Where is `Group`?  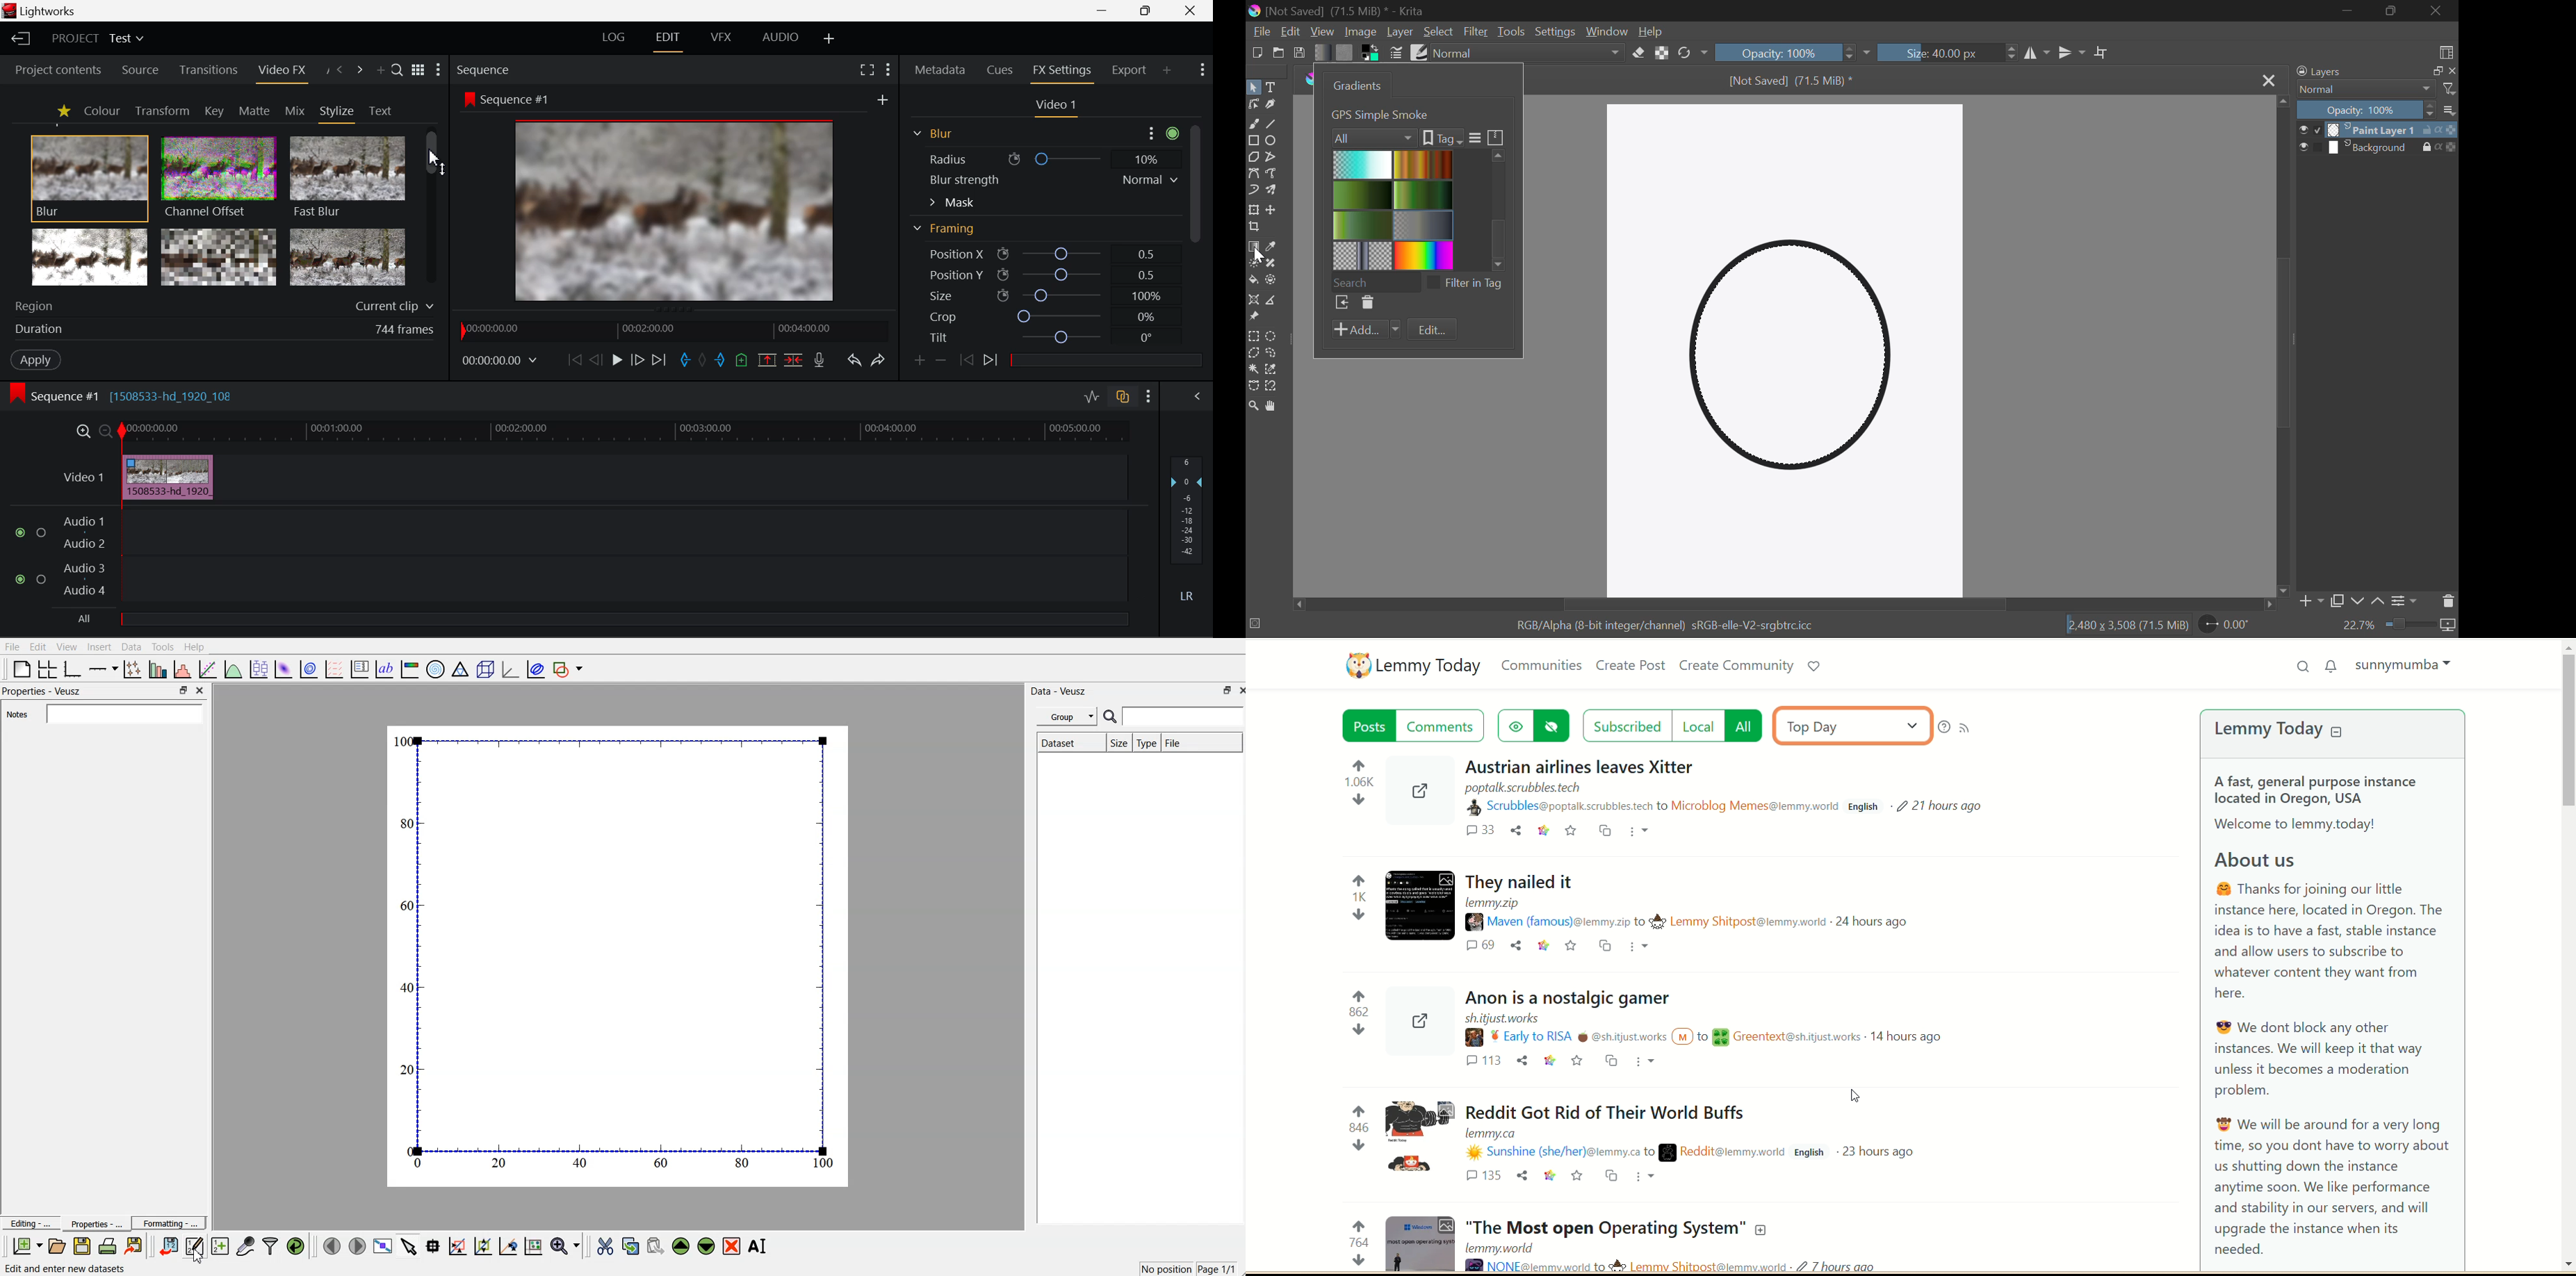
Group is located at coordinates (1065, 717).